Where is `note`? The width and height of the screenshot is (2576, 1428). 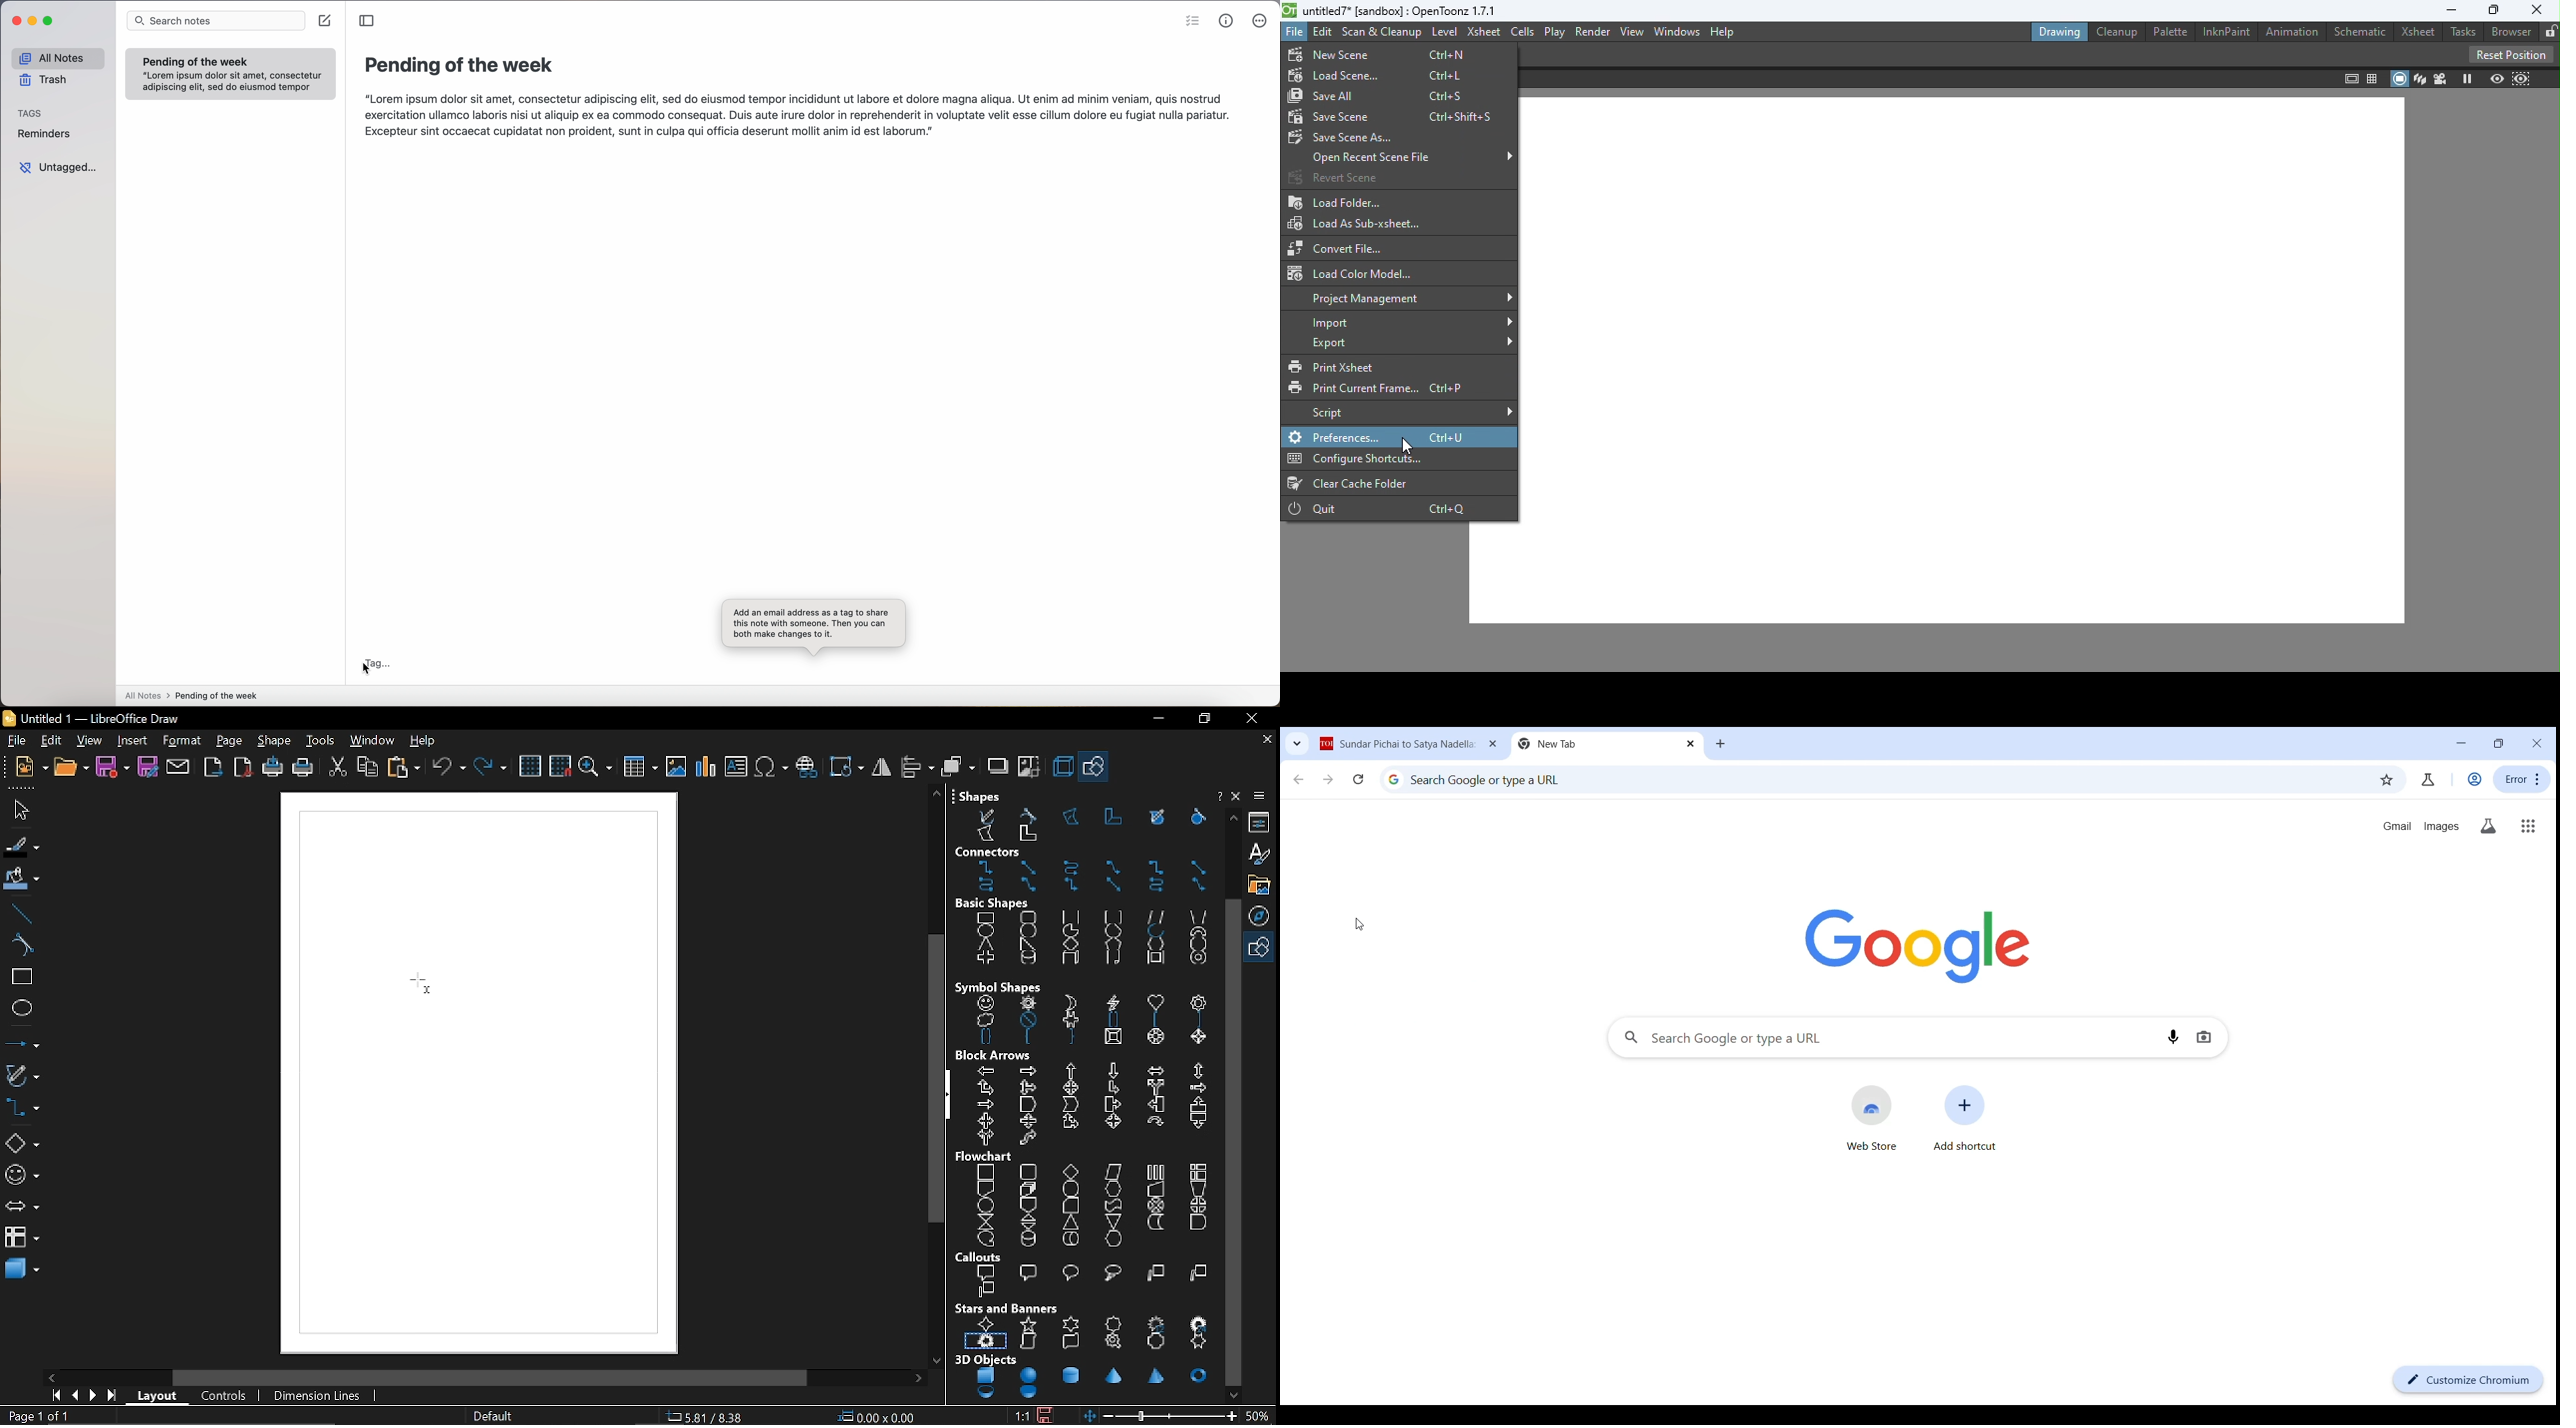
note is located at coordinates (231, 73).